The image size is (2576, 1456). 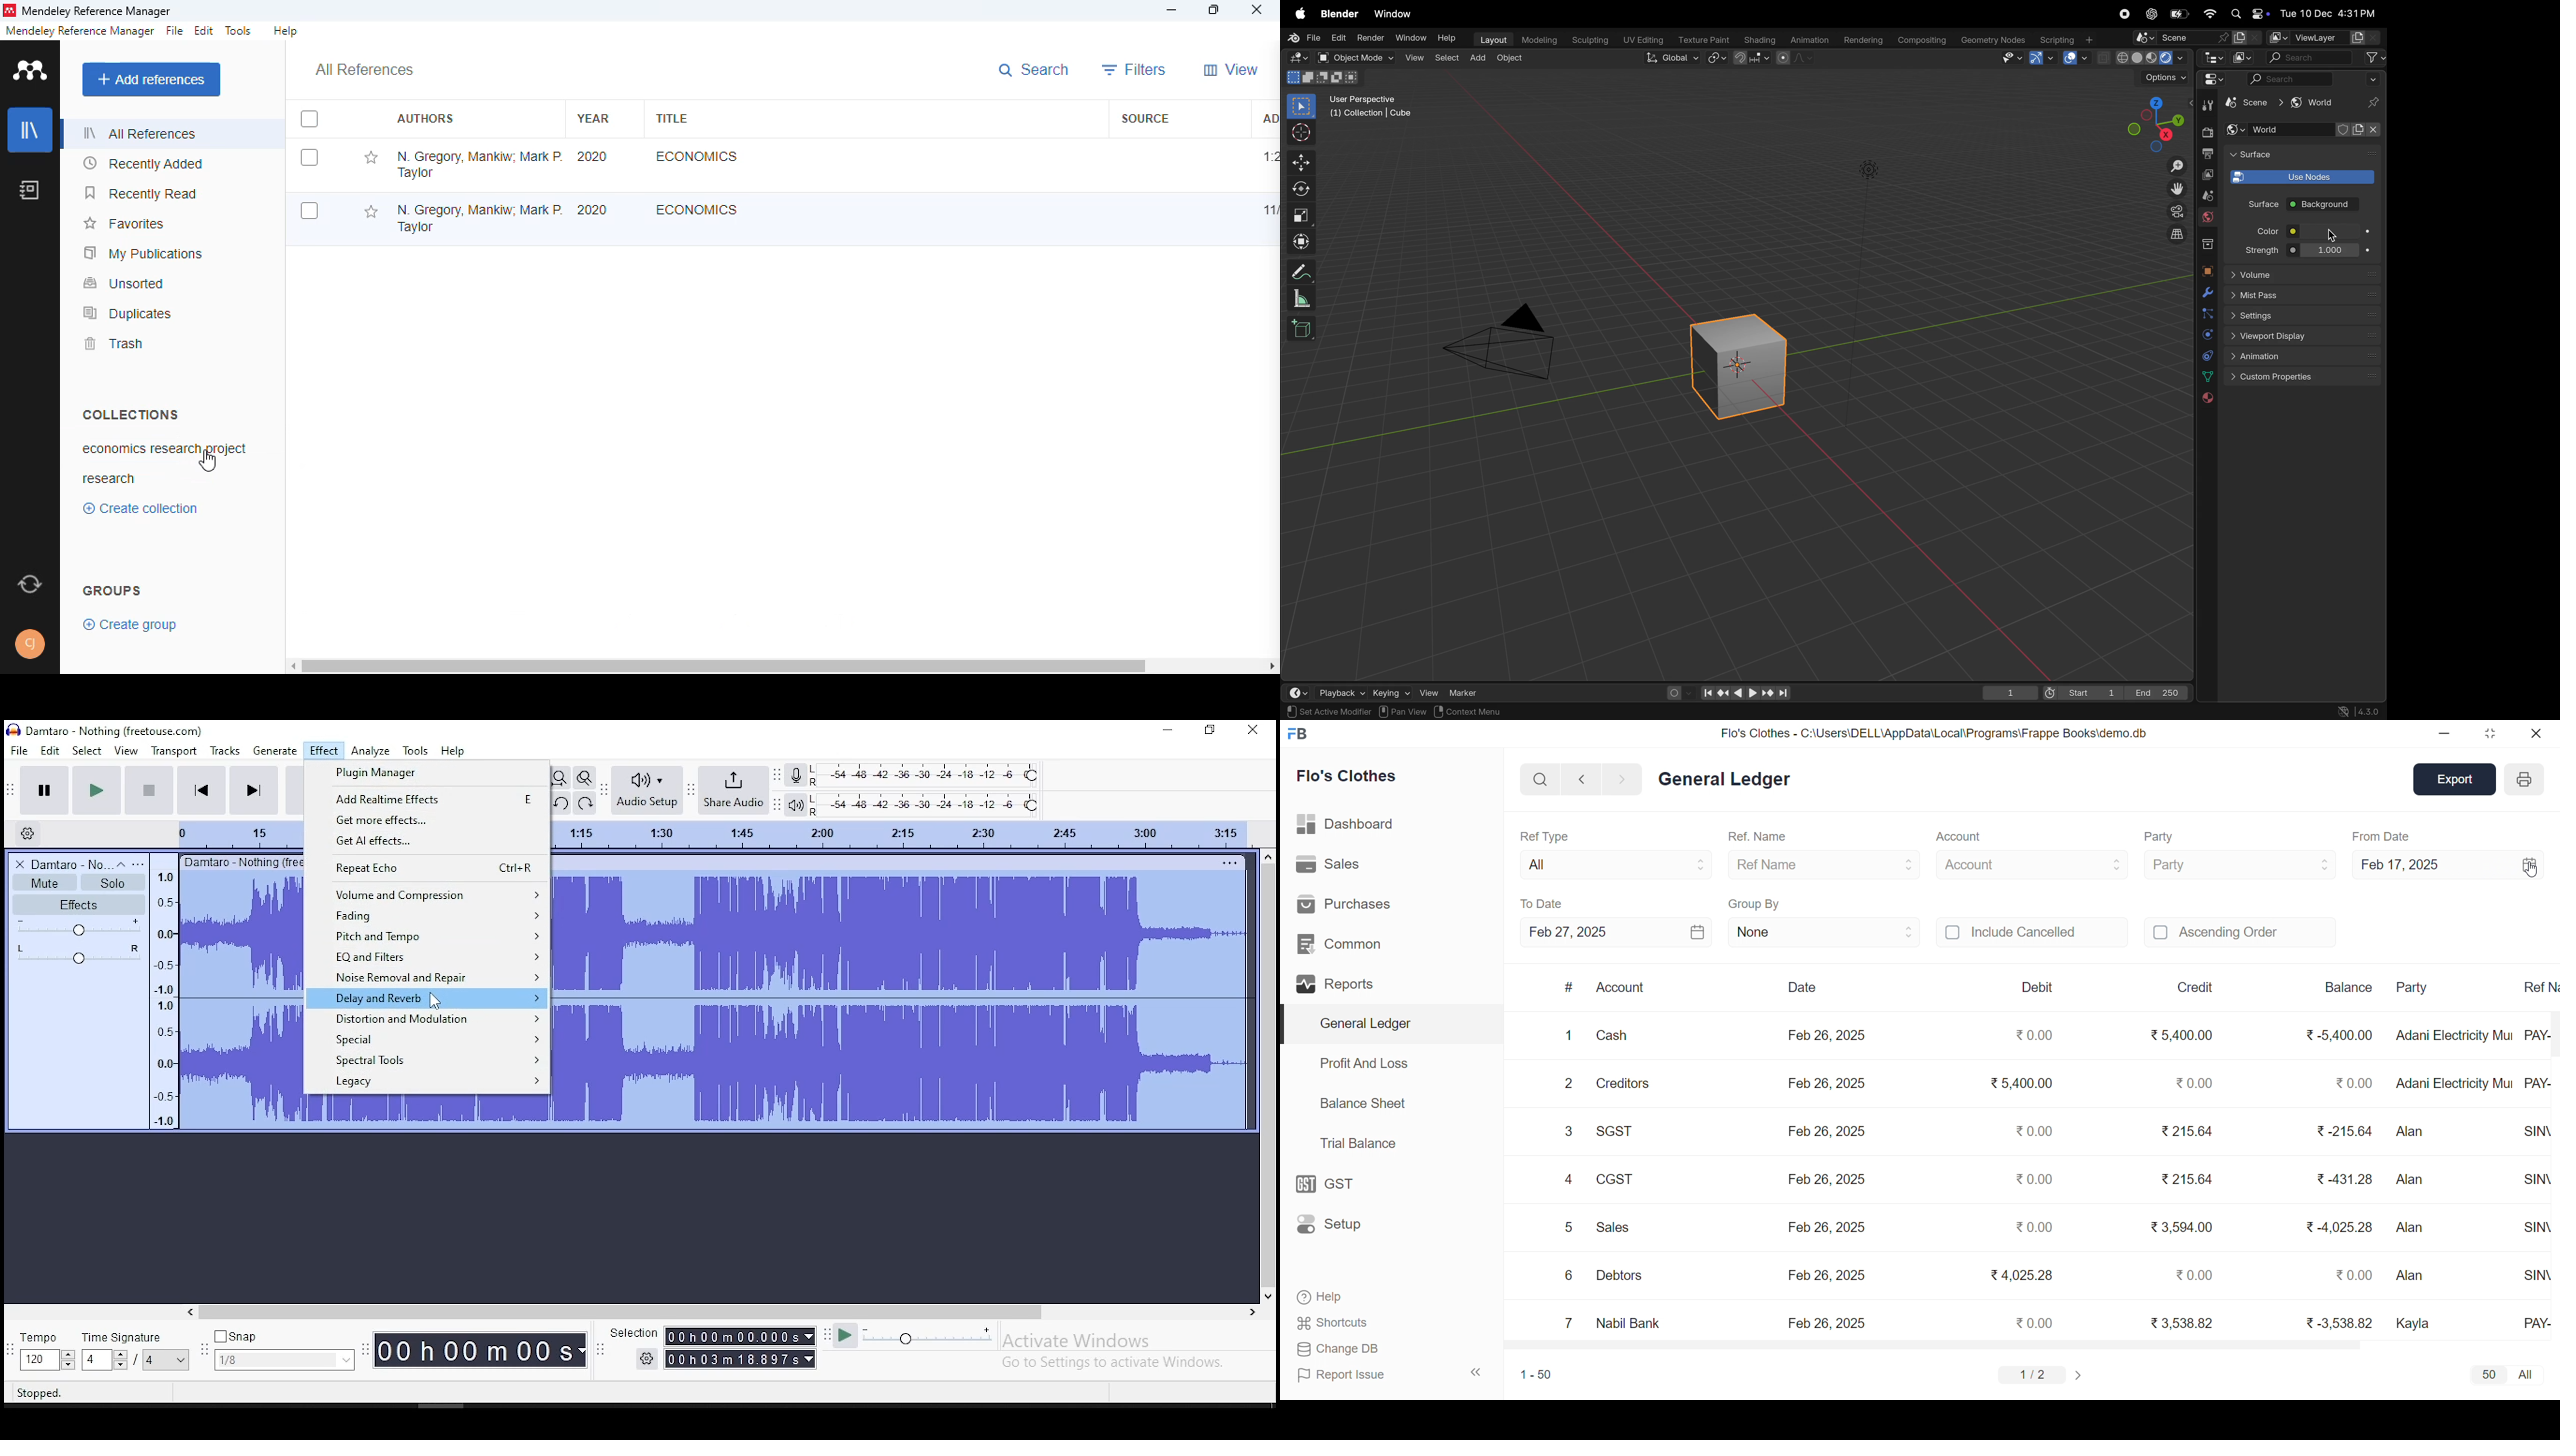 I want to click on physics, so click(x=2206, y=336).